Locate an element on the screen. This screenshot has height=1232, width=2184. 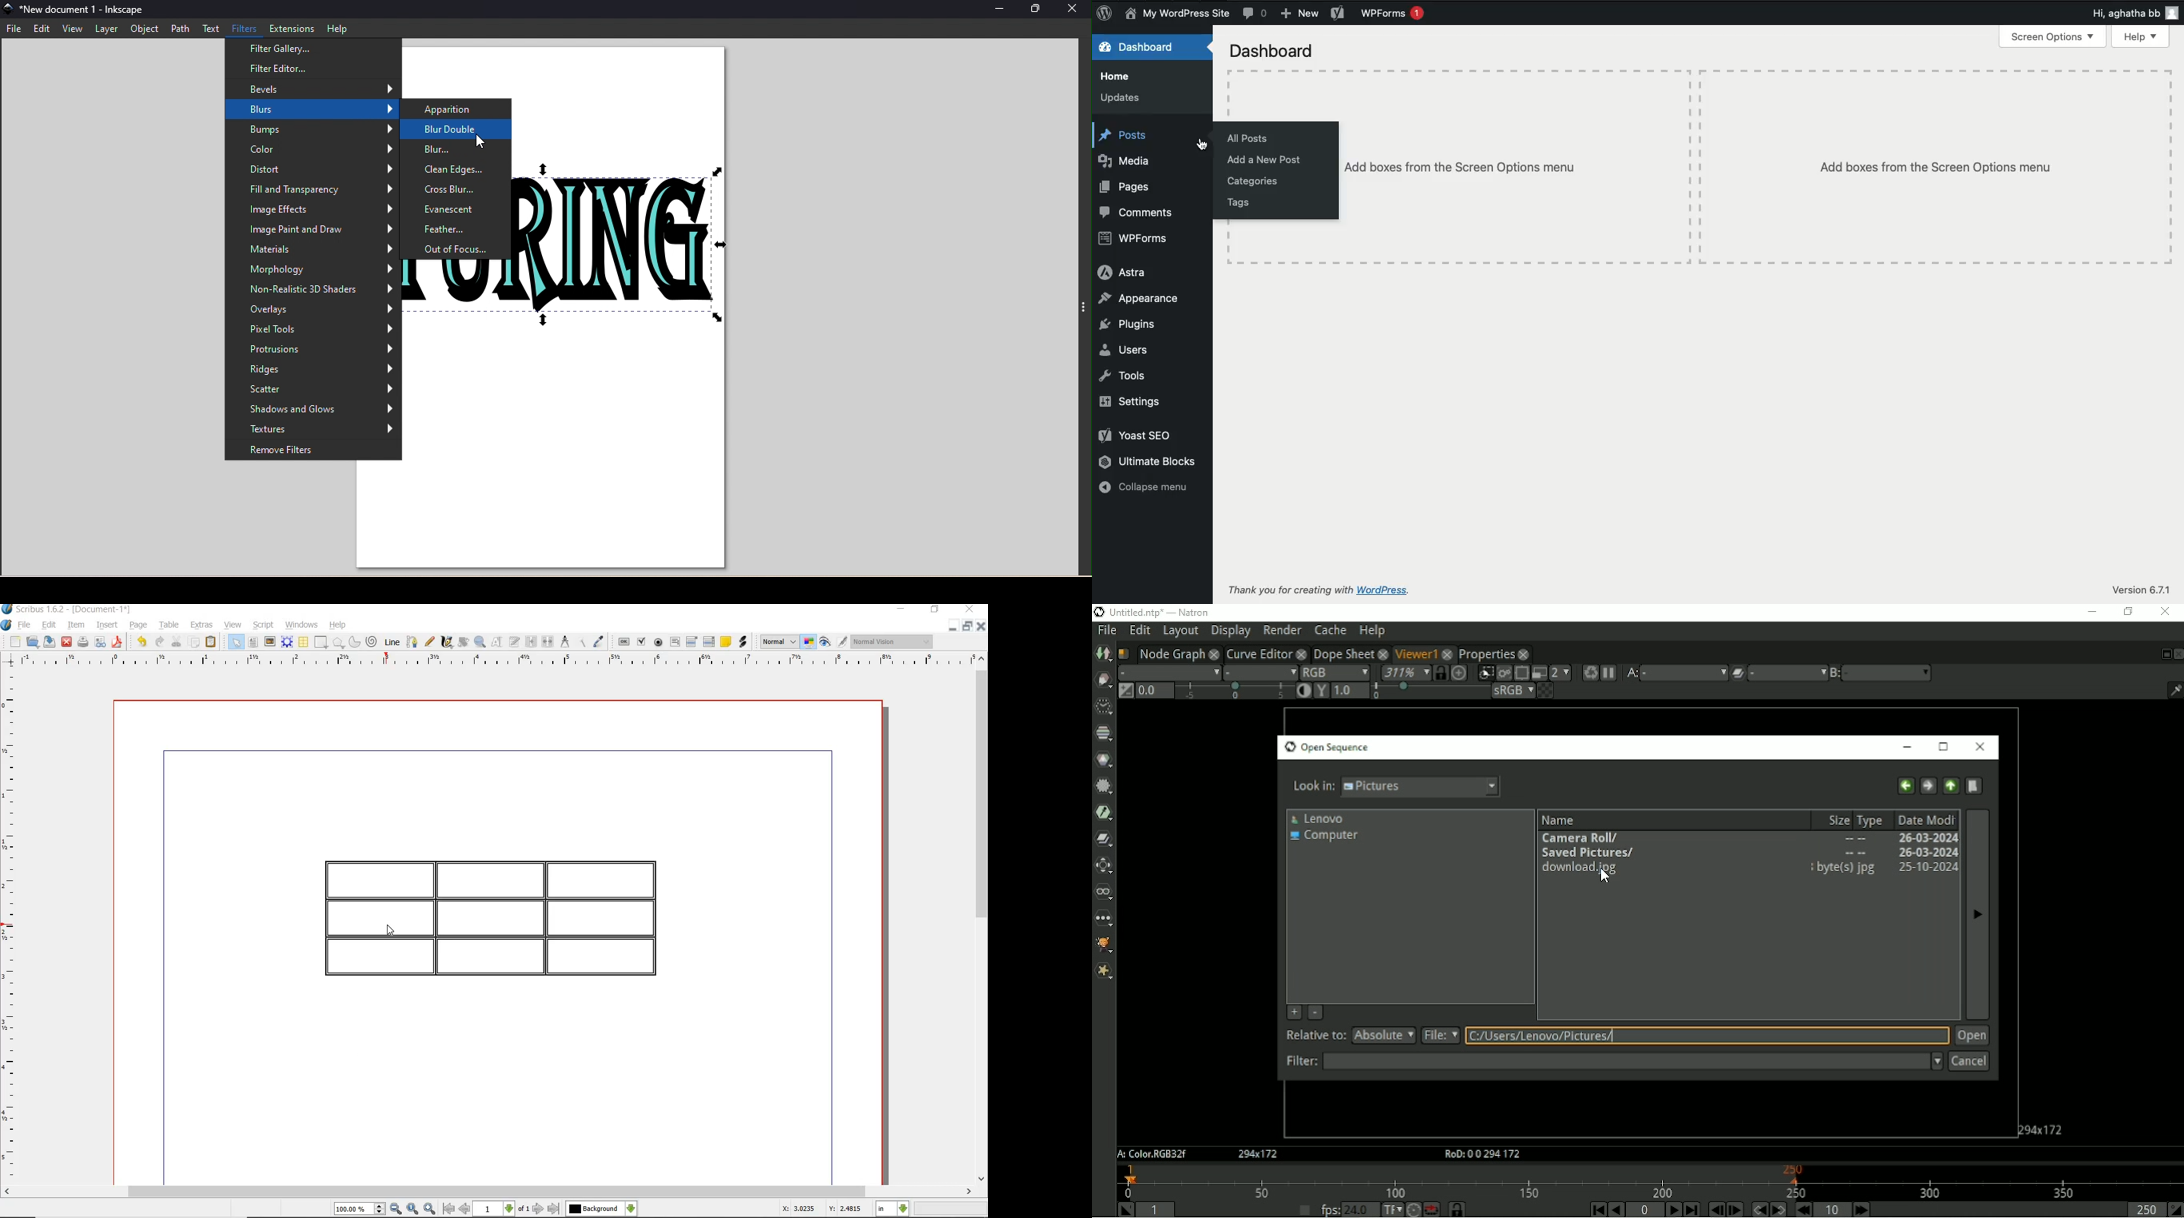
Blur double is located at coordinates (457, 130).